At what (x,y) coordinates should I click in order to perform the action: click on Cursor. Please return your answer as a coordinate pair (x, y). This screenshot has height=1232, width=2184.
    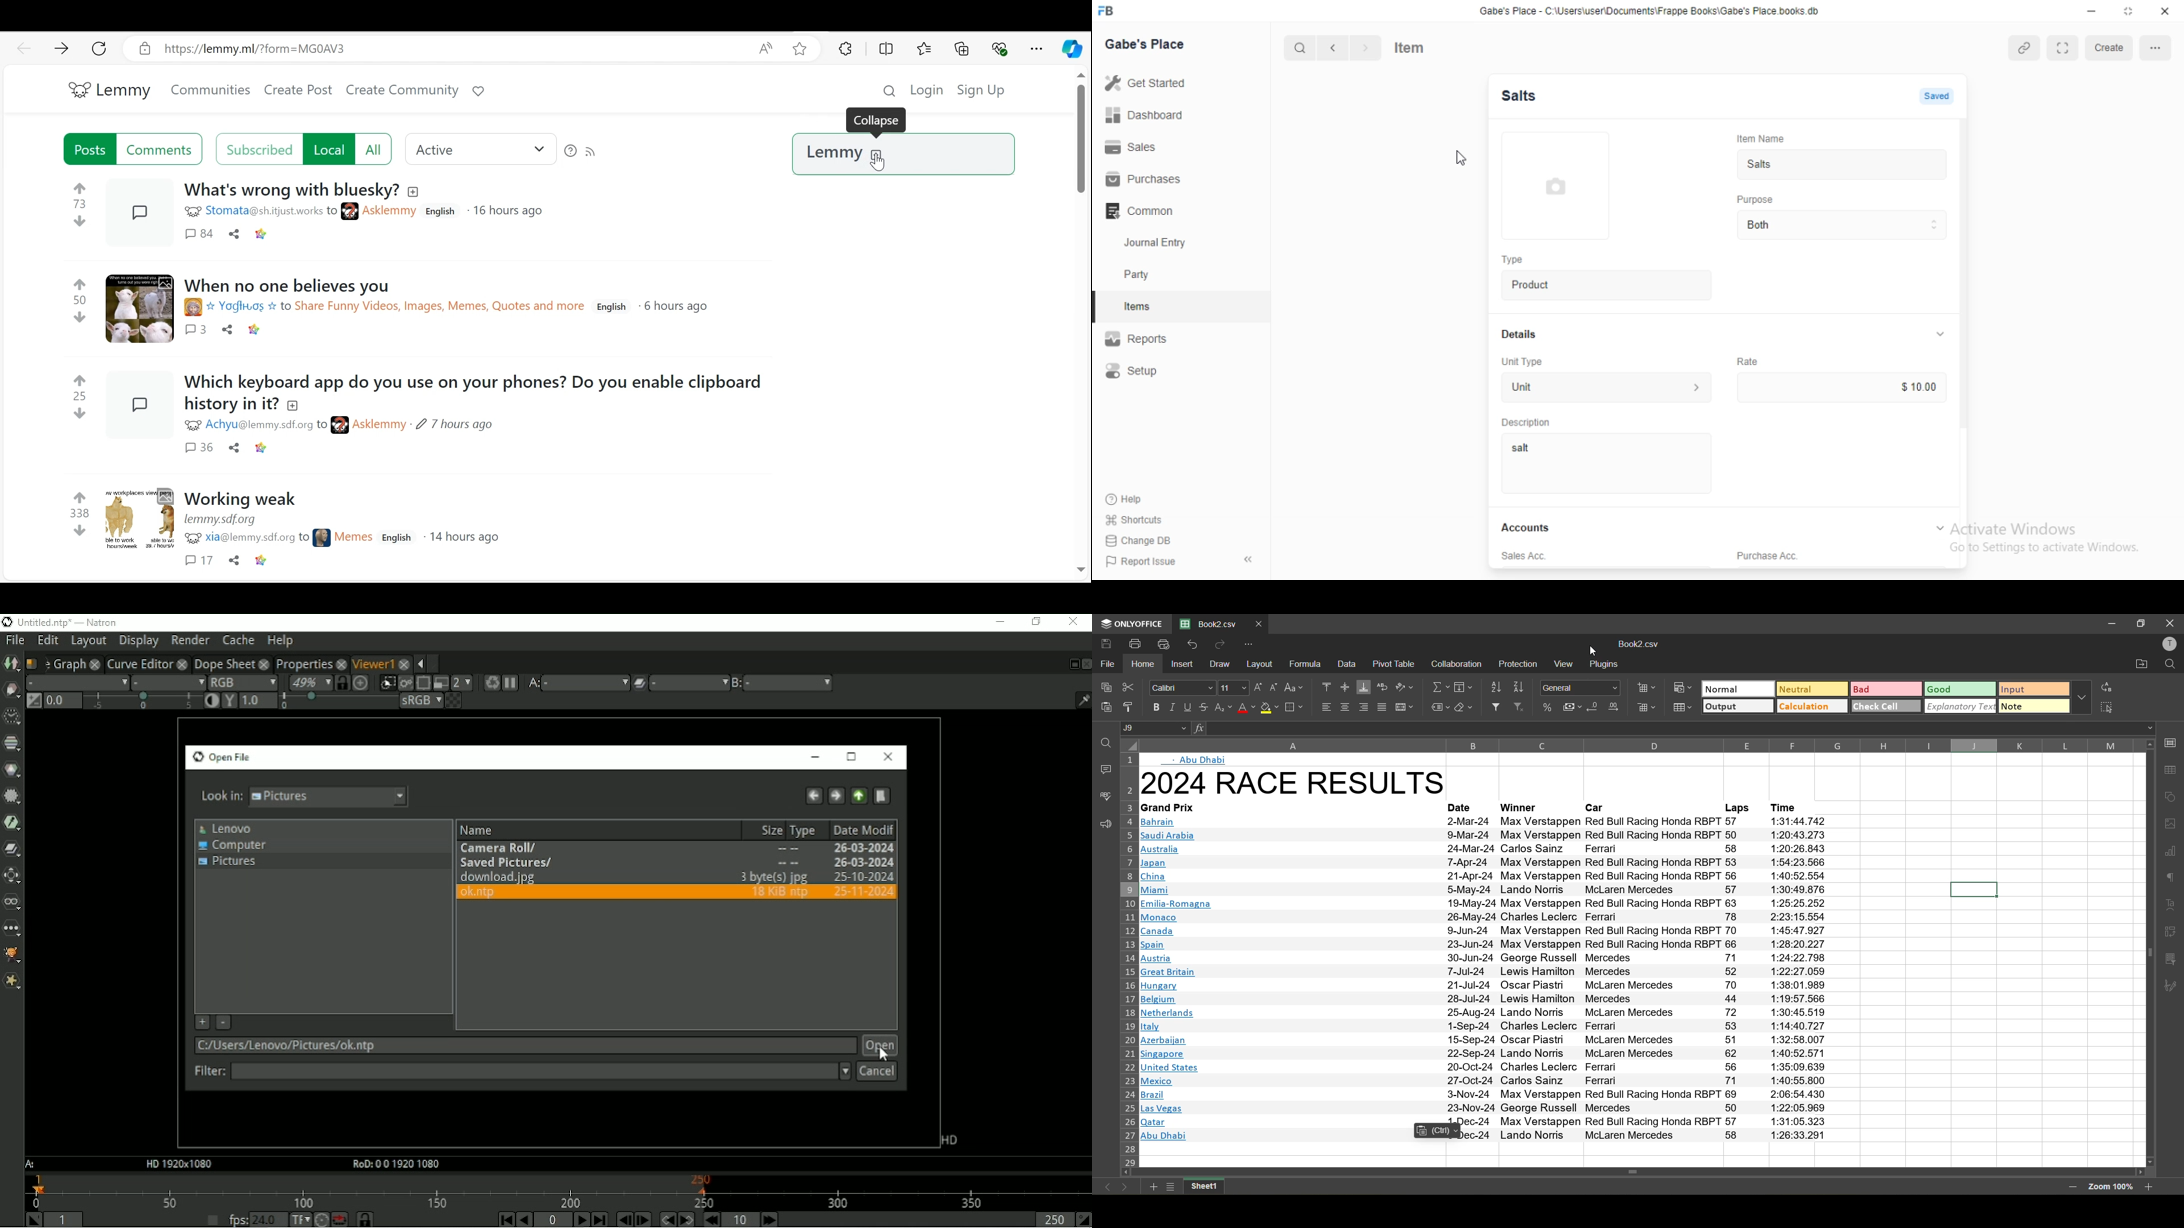
    Looking at the image, I should click on (883, 1055).